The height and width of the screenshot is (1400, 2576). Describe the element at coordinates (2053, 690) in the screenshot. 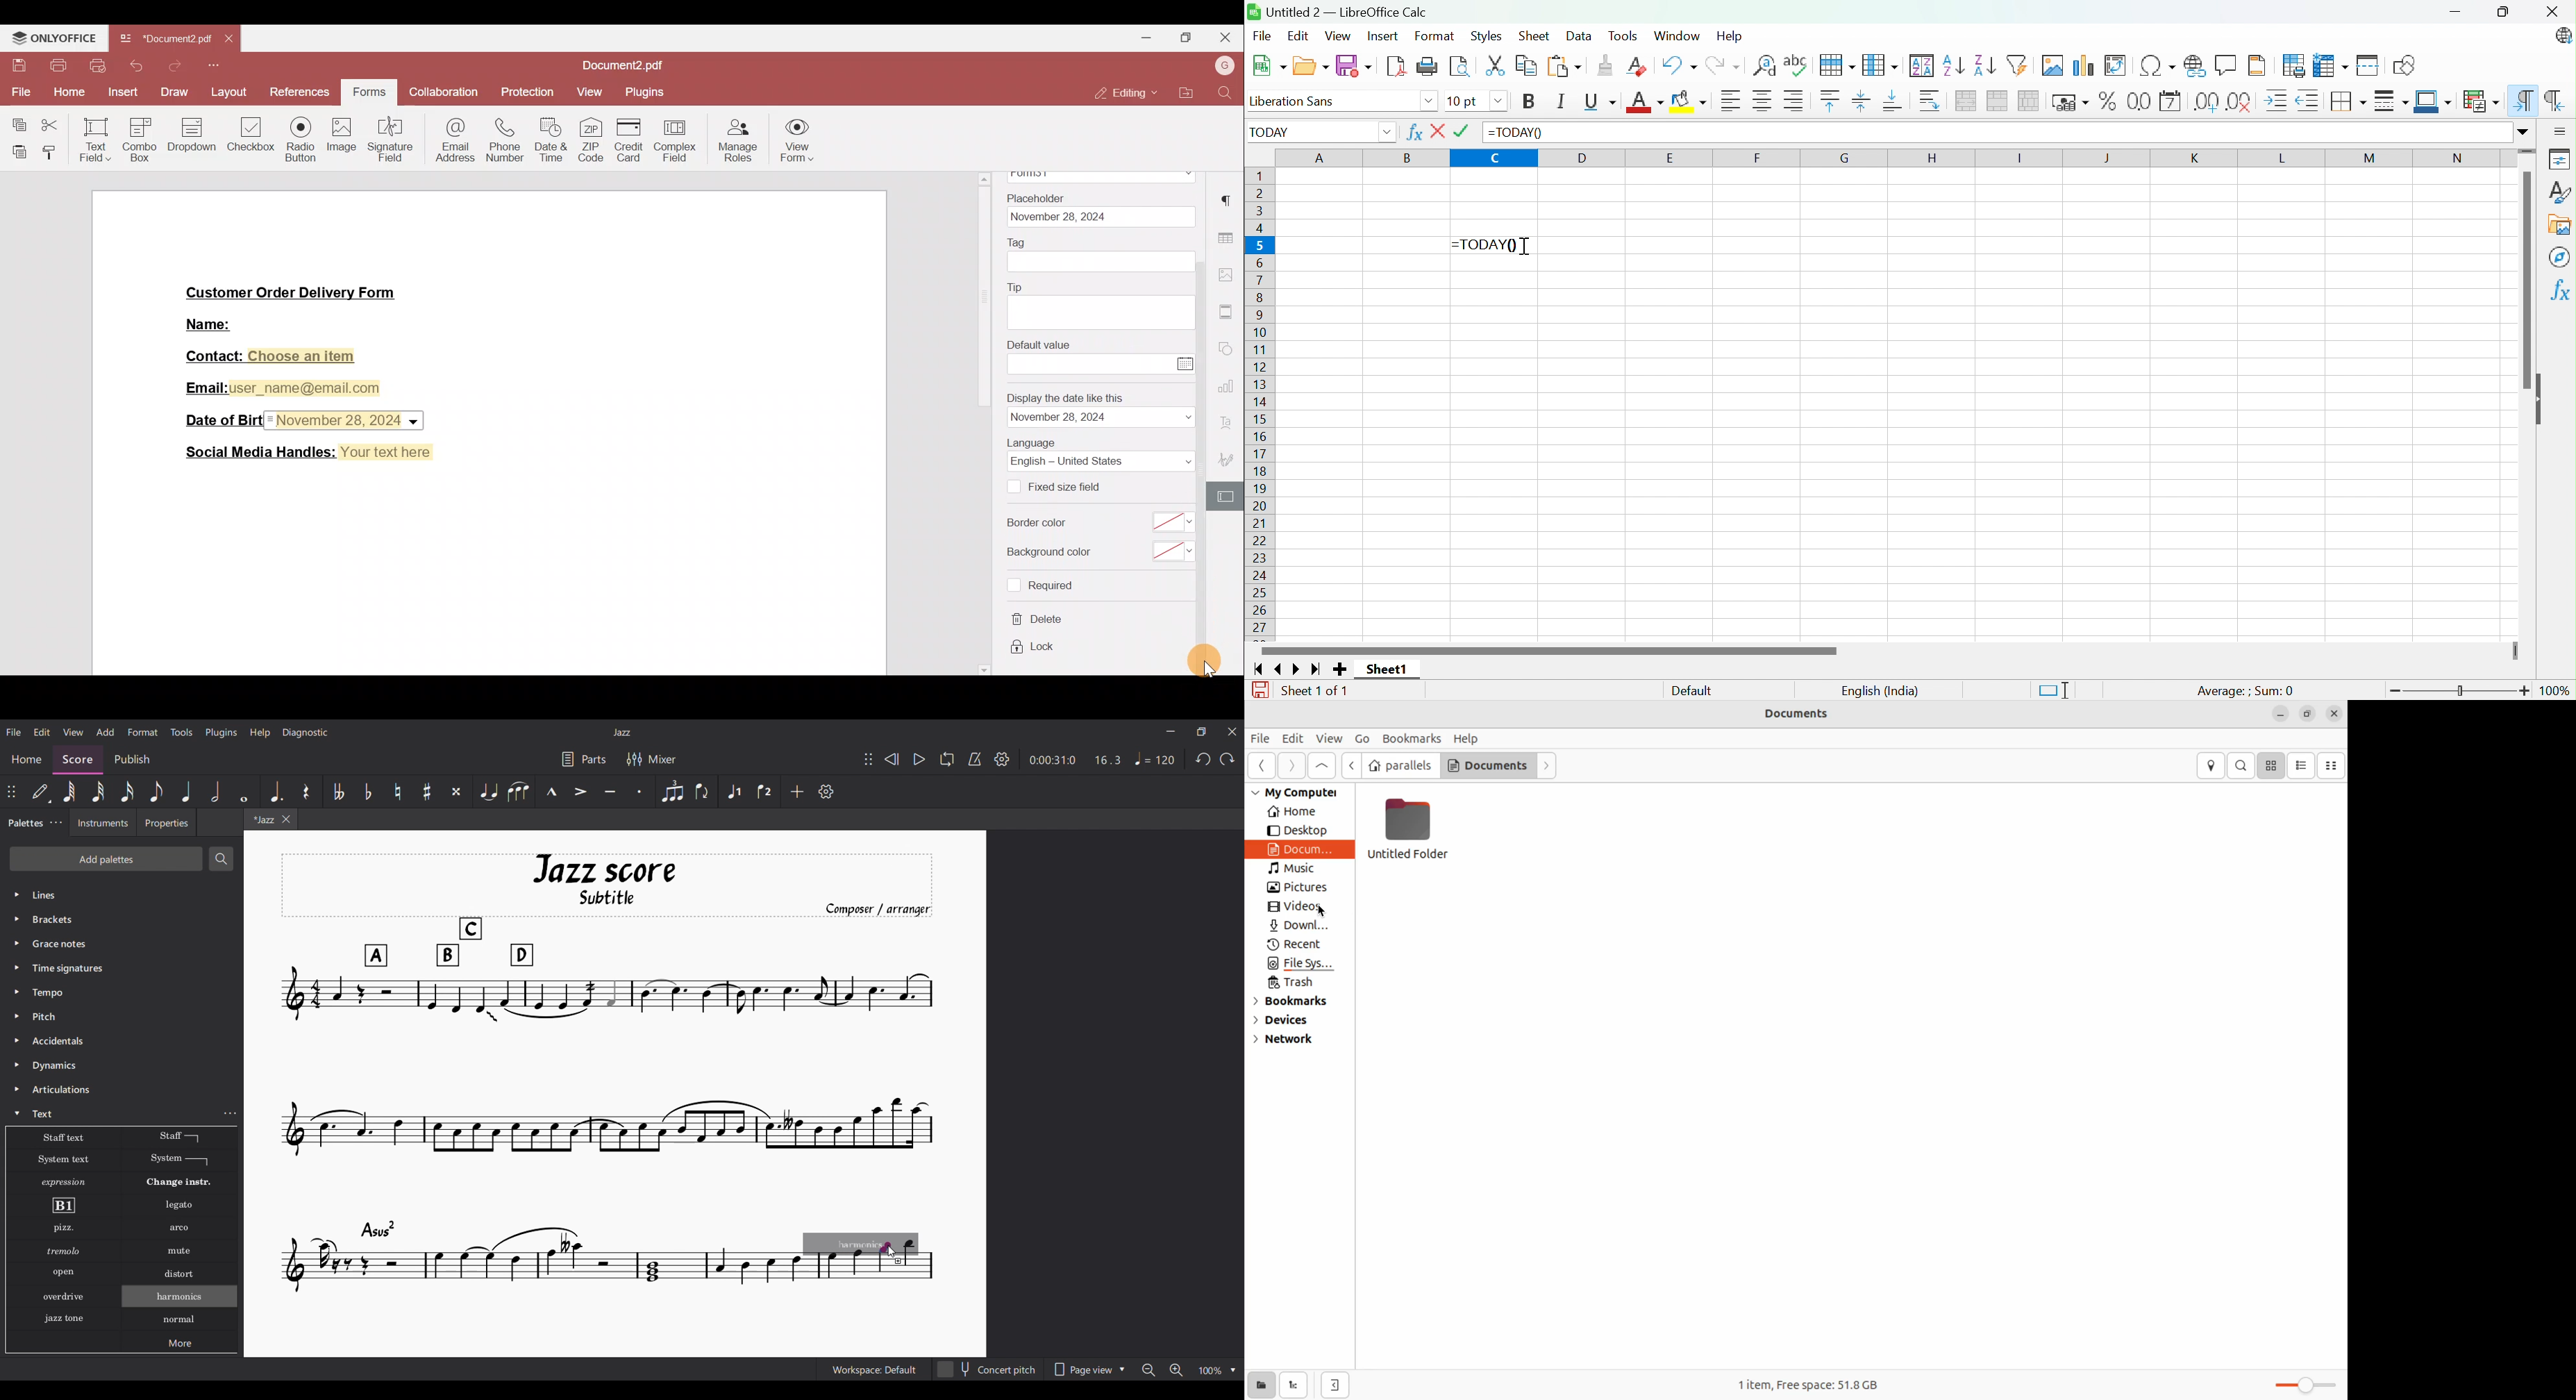

I see `Standard selection. Click to change selection mode.` at that location.